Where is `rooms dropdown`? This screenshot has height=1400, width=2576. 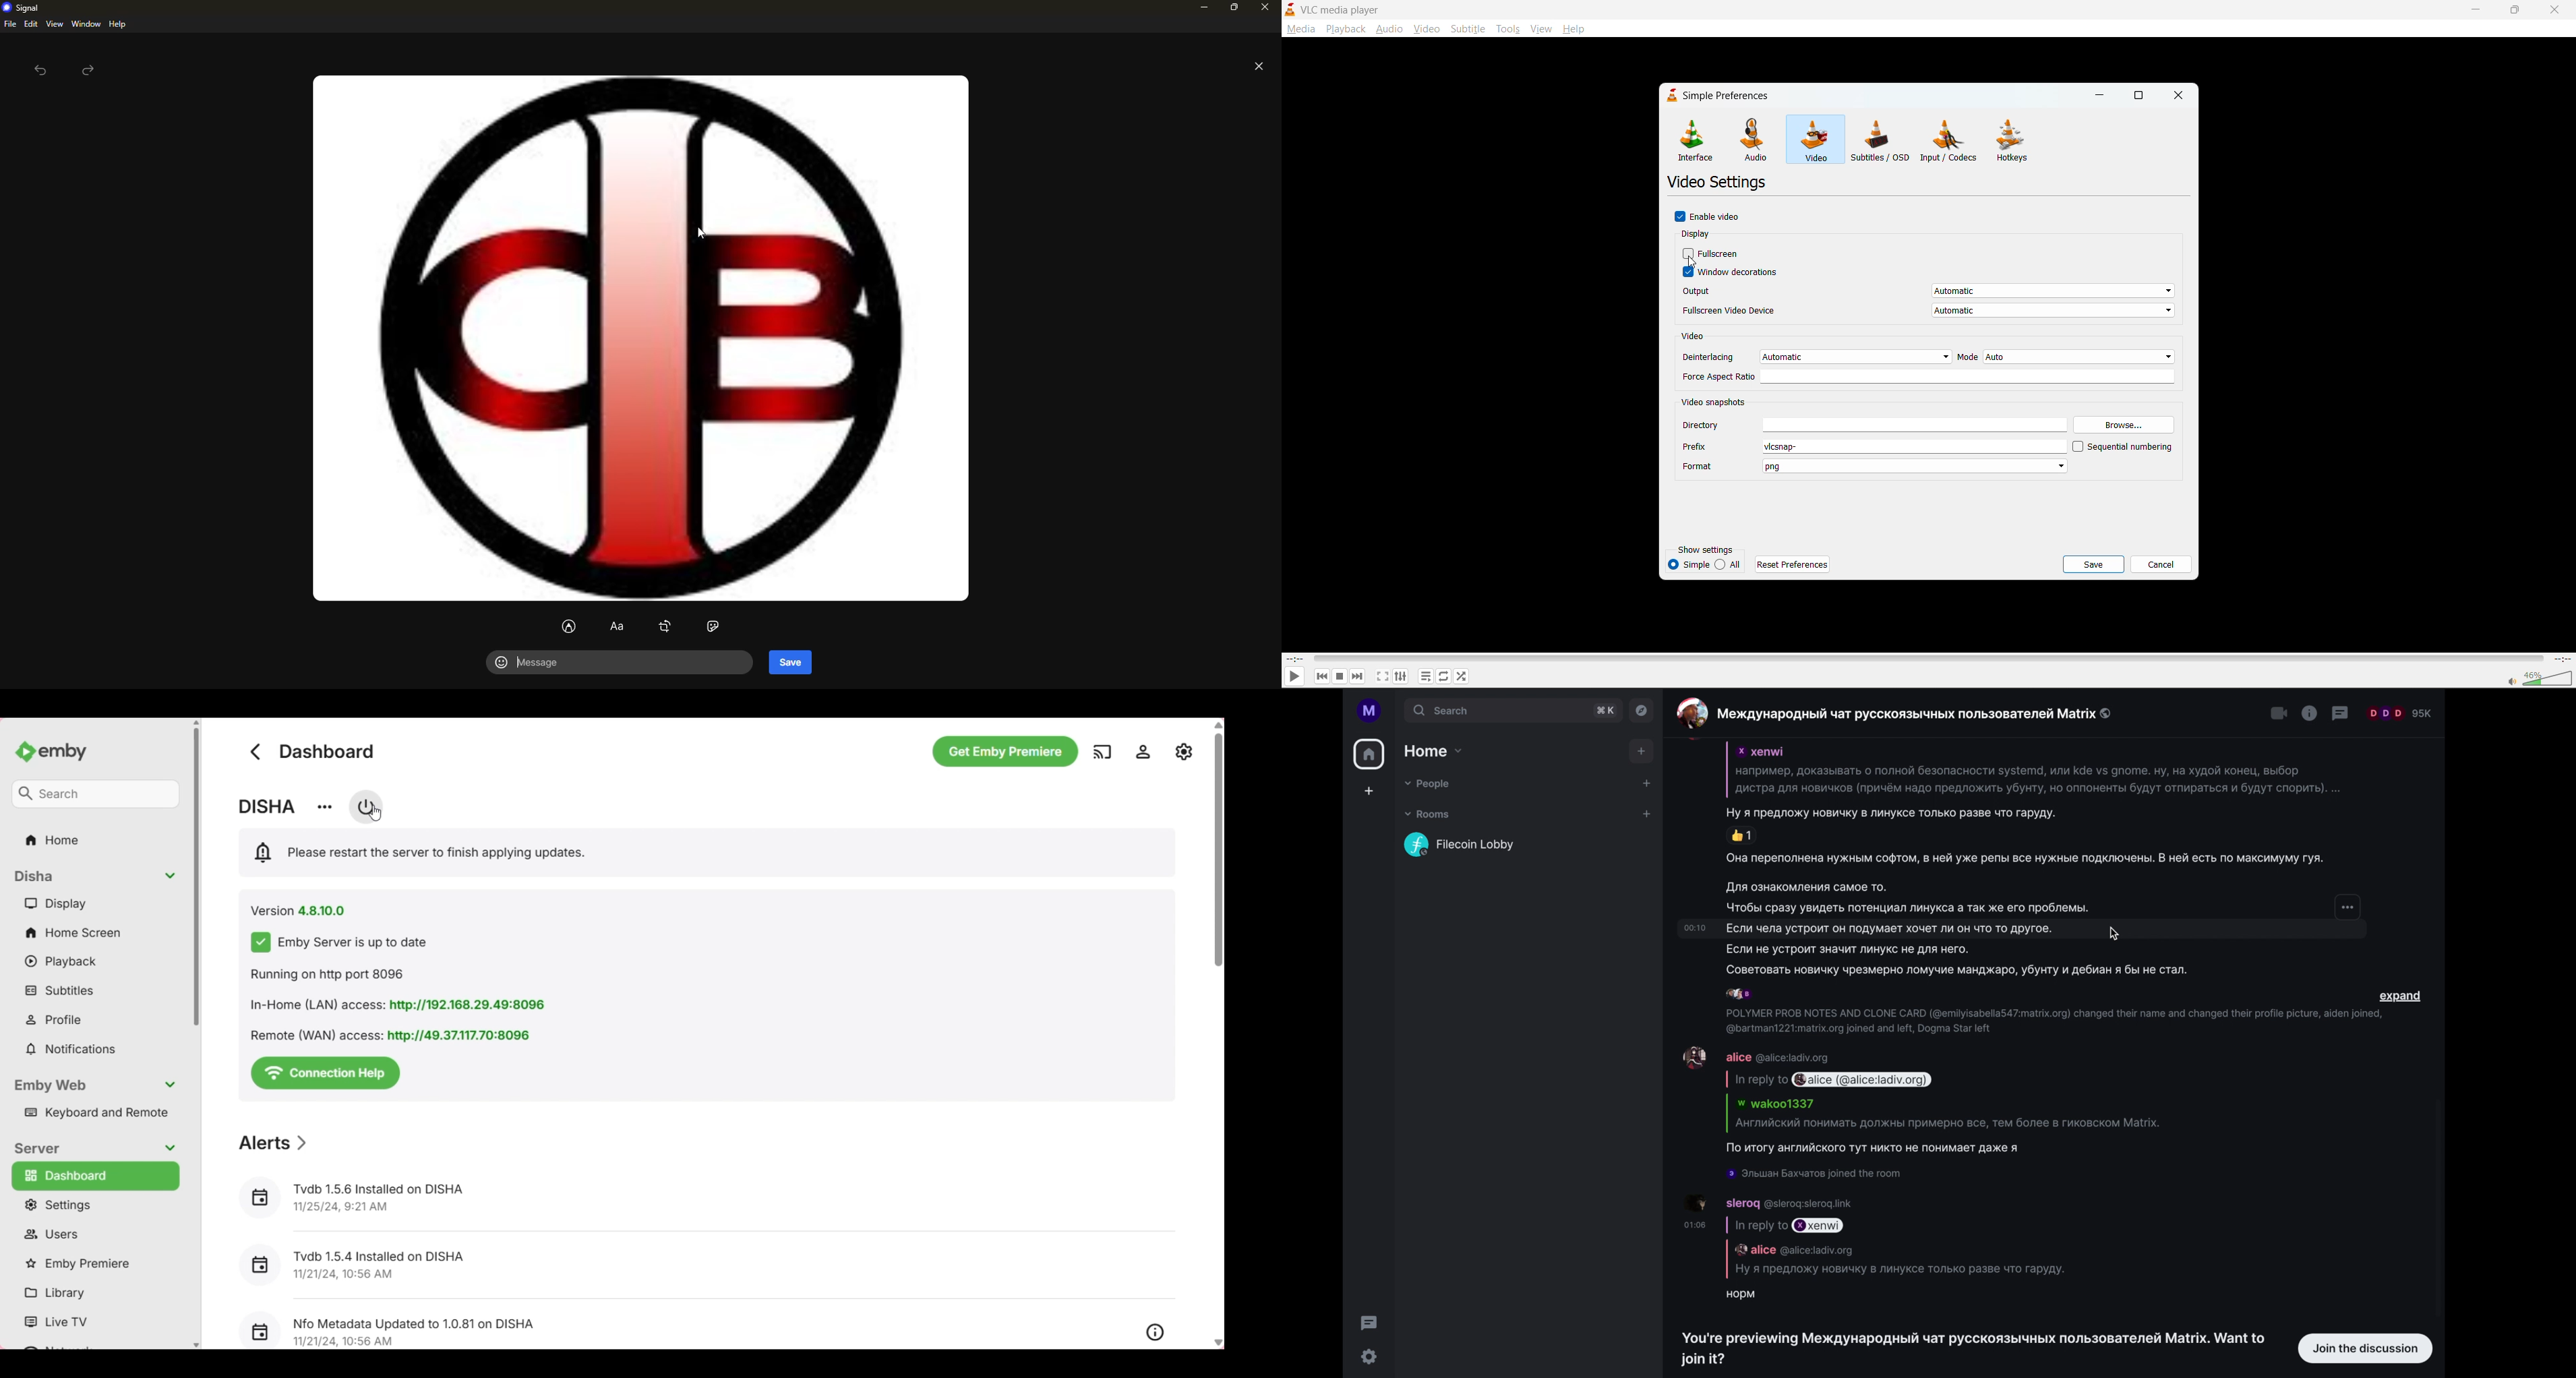
rooms dropdown is located at coordinates (1430, 815).